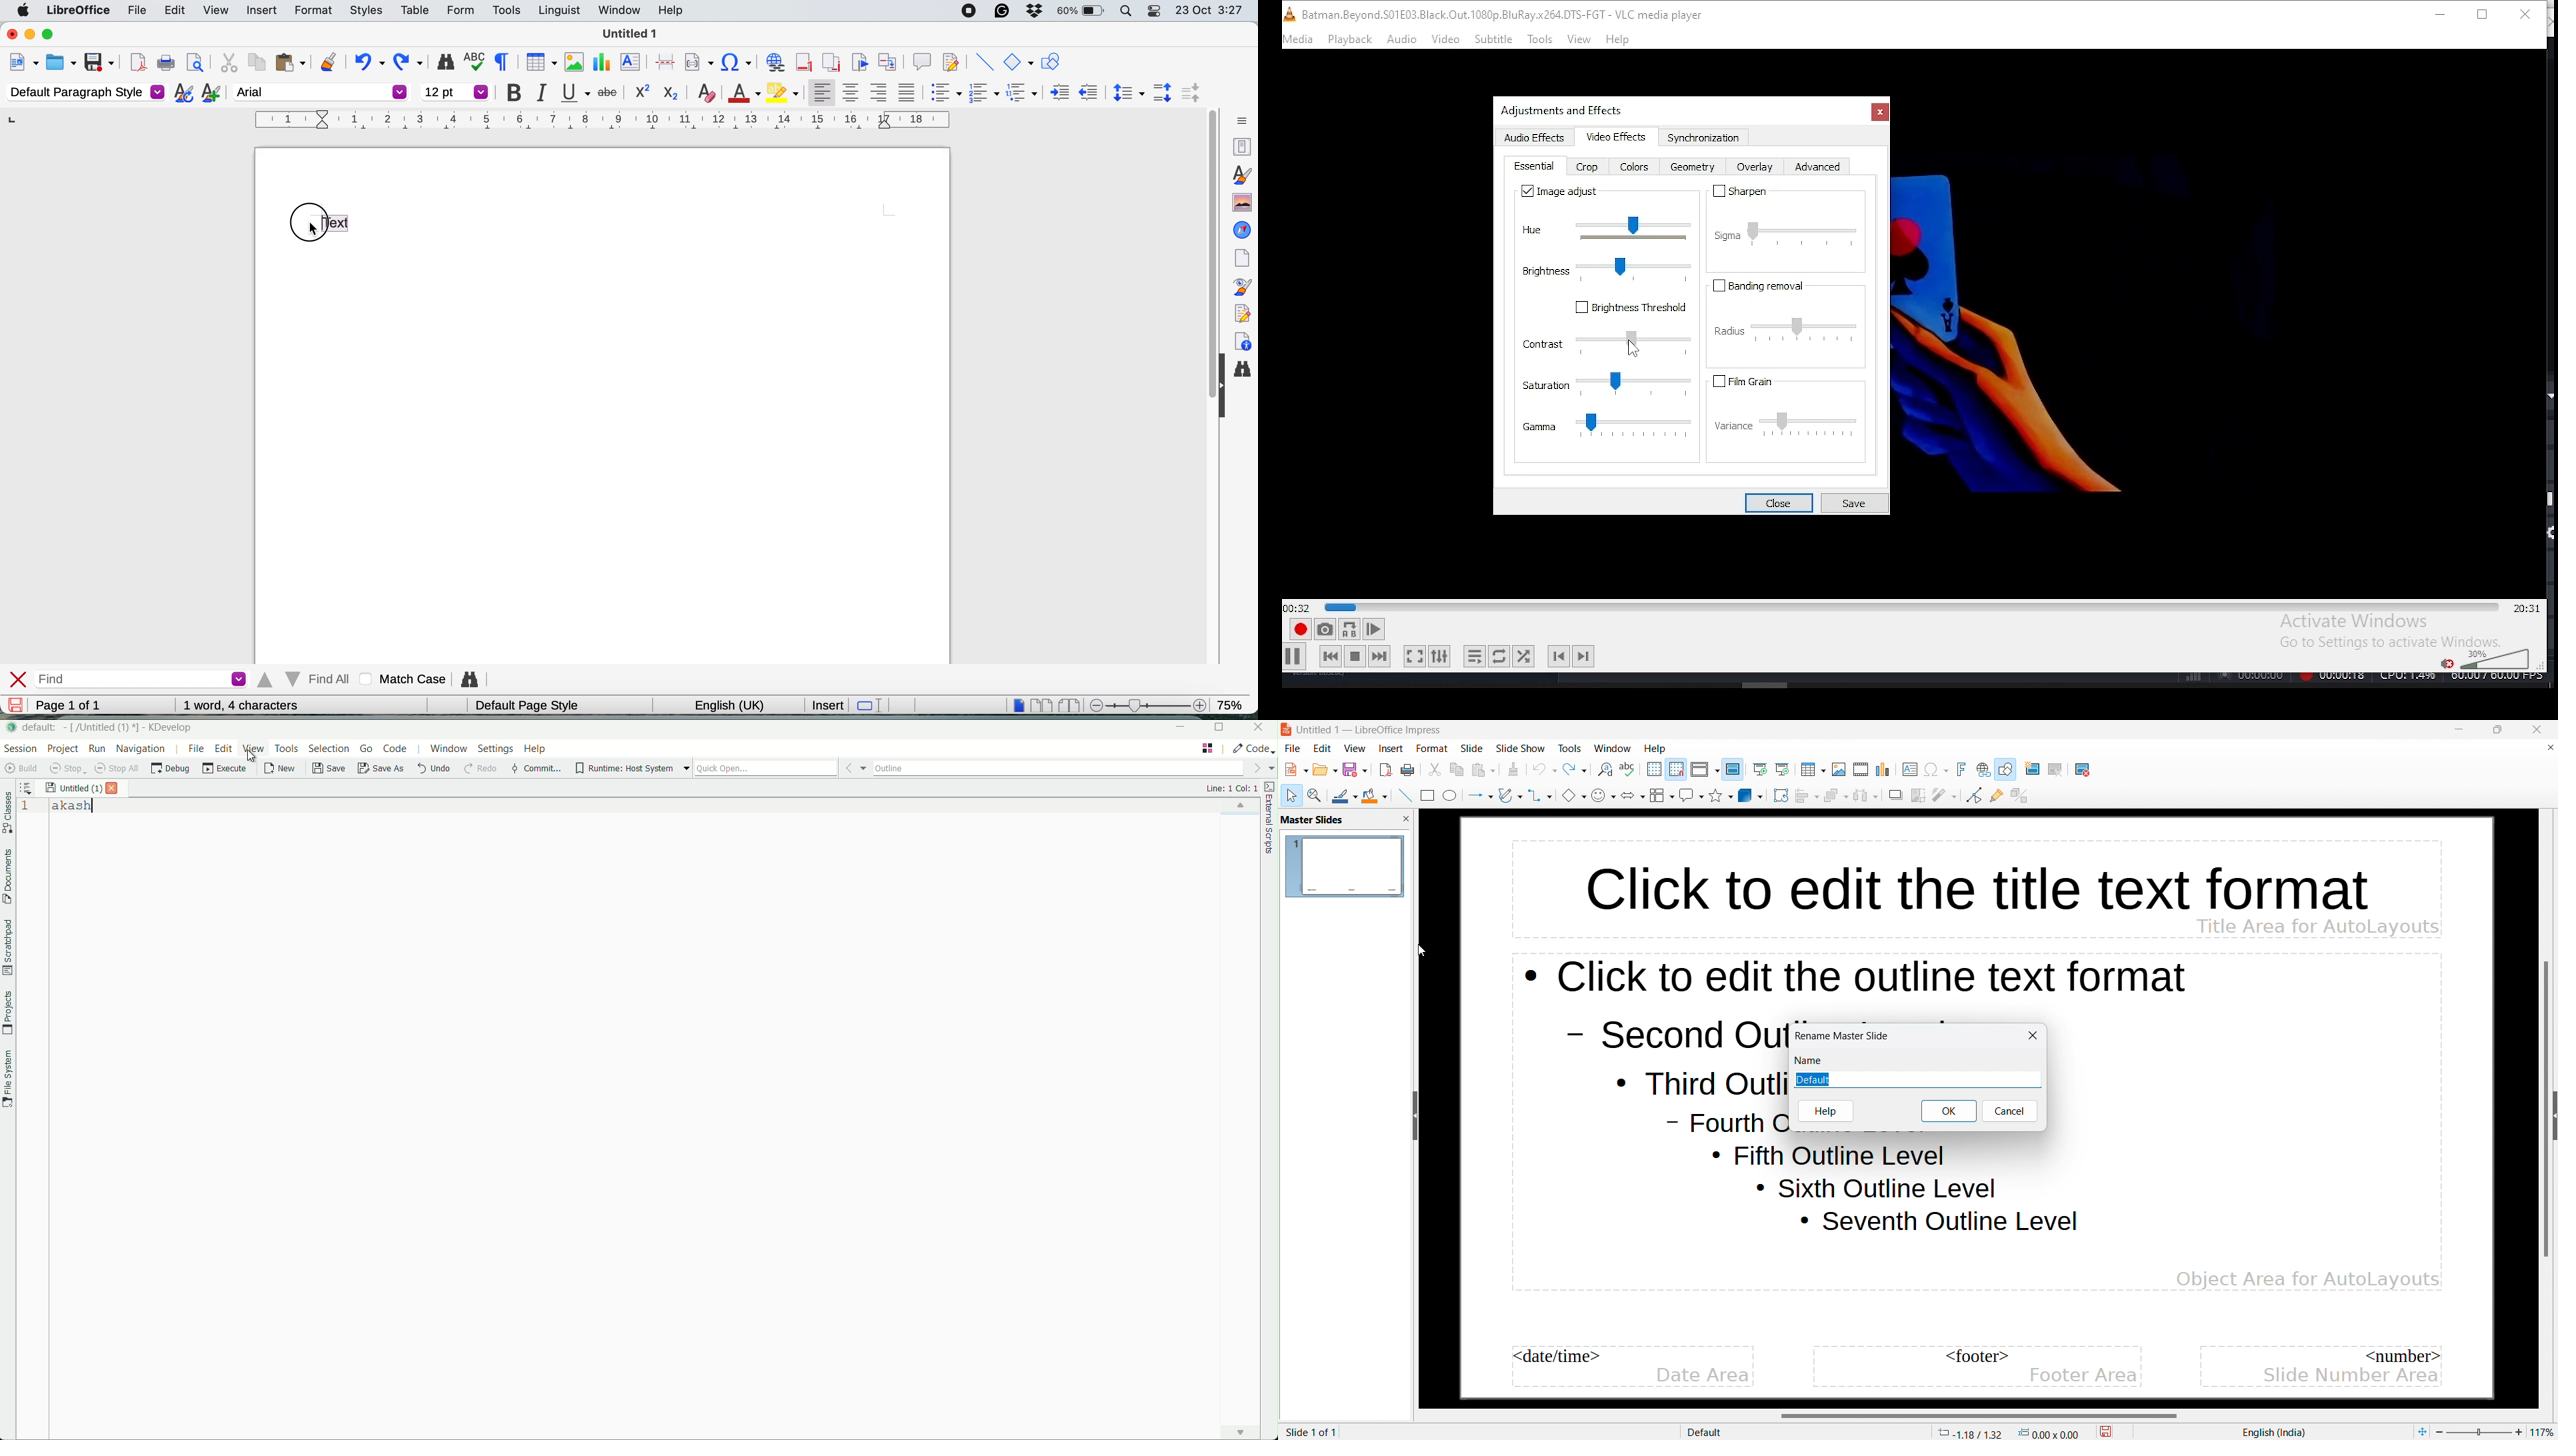 The width and height of the screenshot is (2576, 1456). Describe the element at coordinates (2106, 1430) in the screenshot. I see `save` at that location.